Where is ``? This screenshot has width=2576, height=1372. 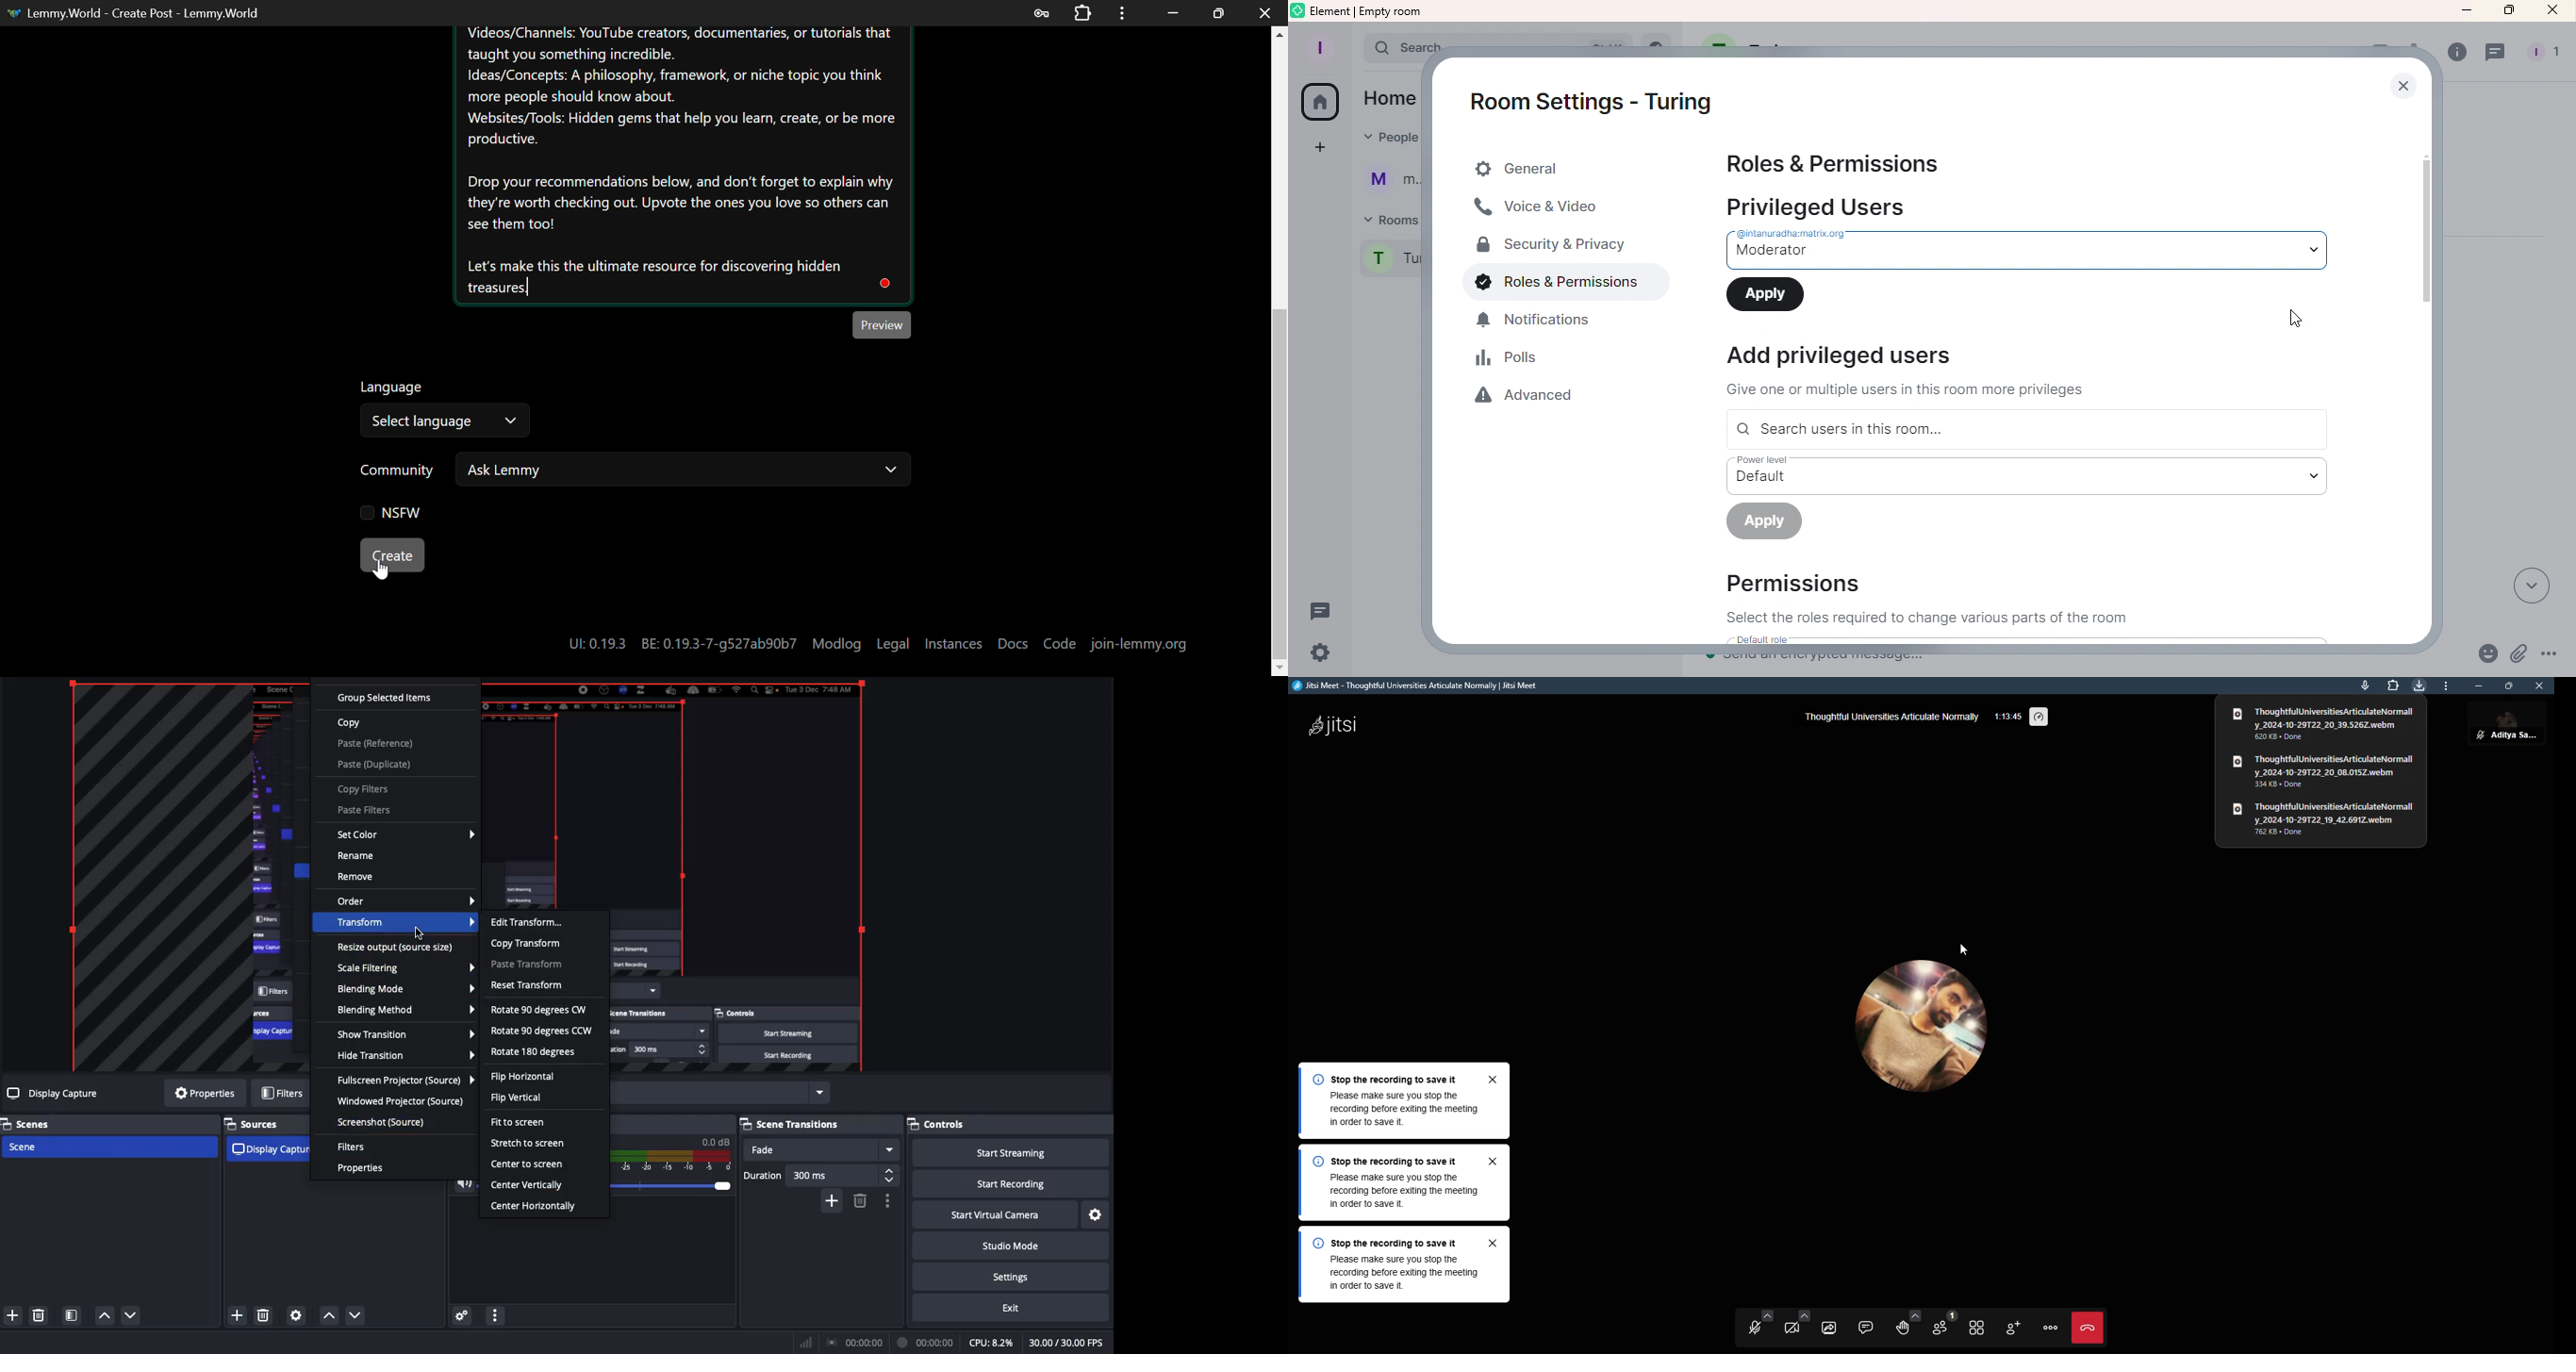
 is located at coordinates (1908, 371).